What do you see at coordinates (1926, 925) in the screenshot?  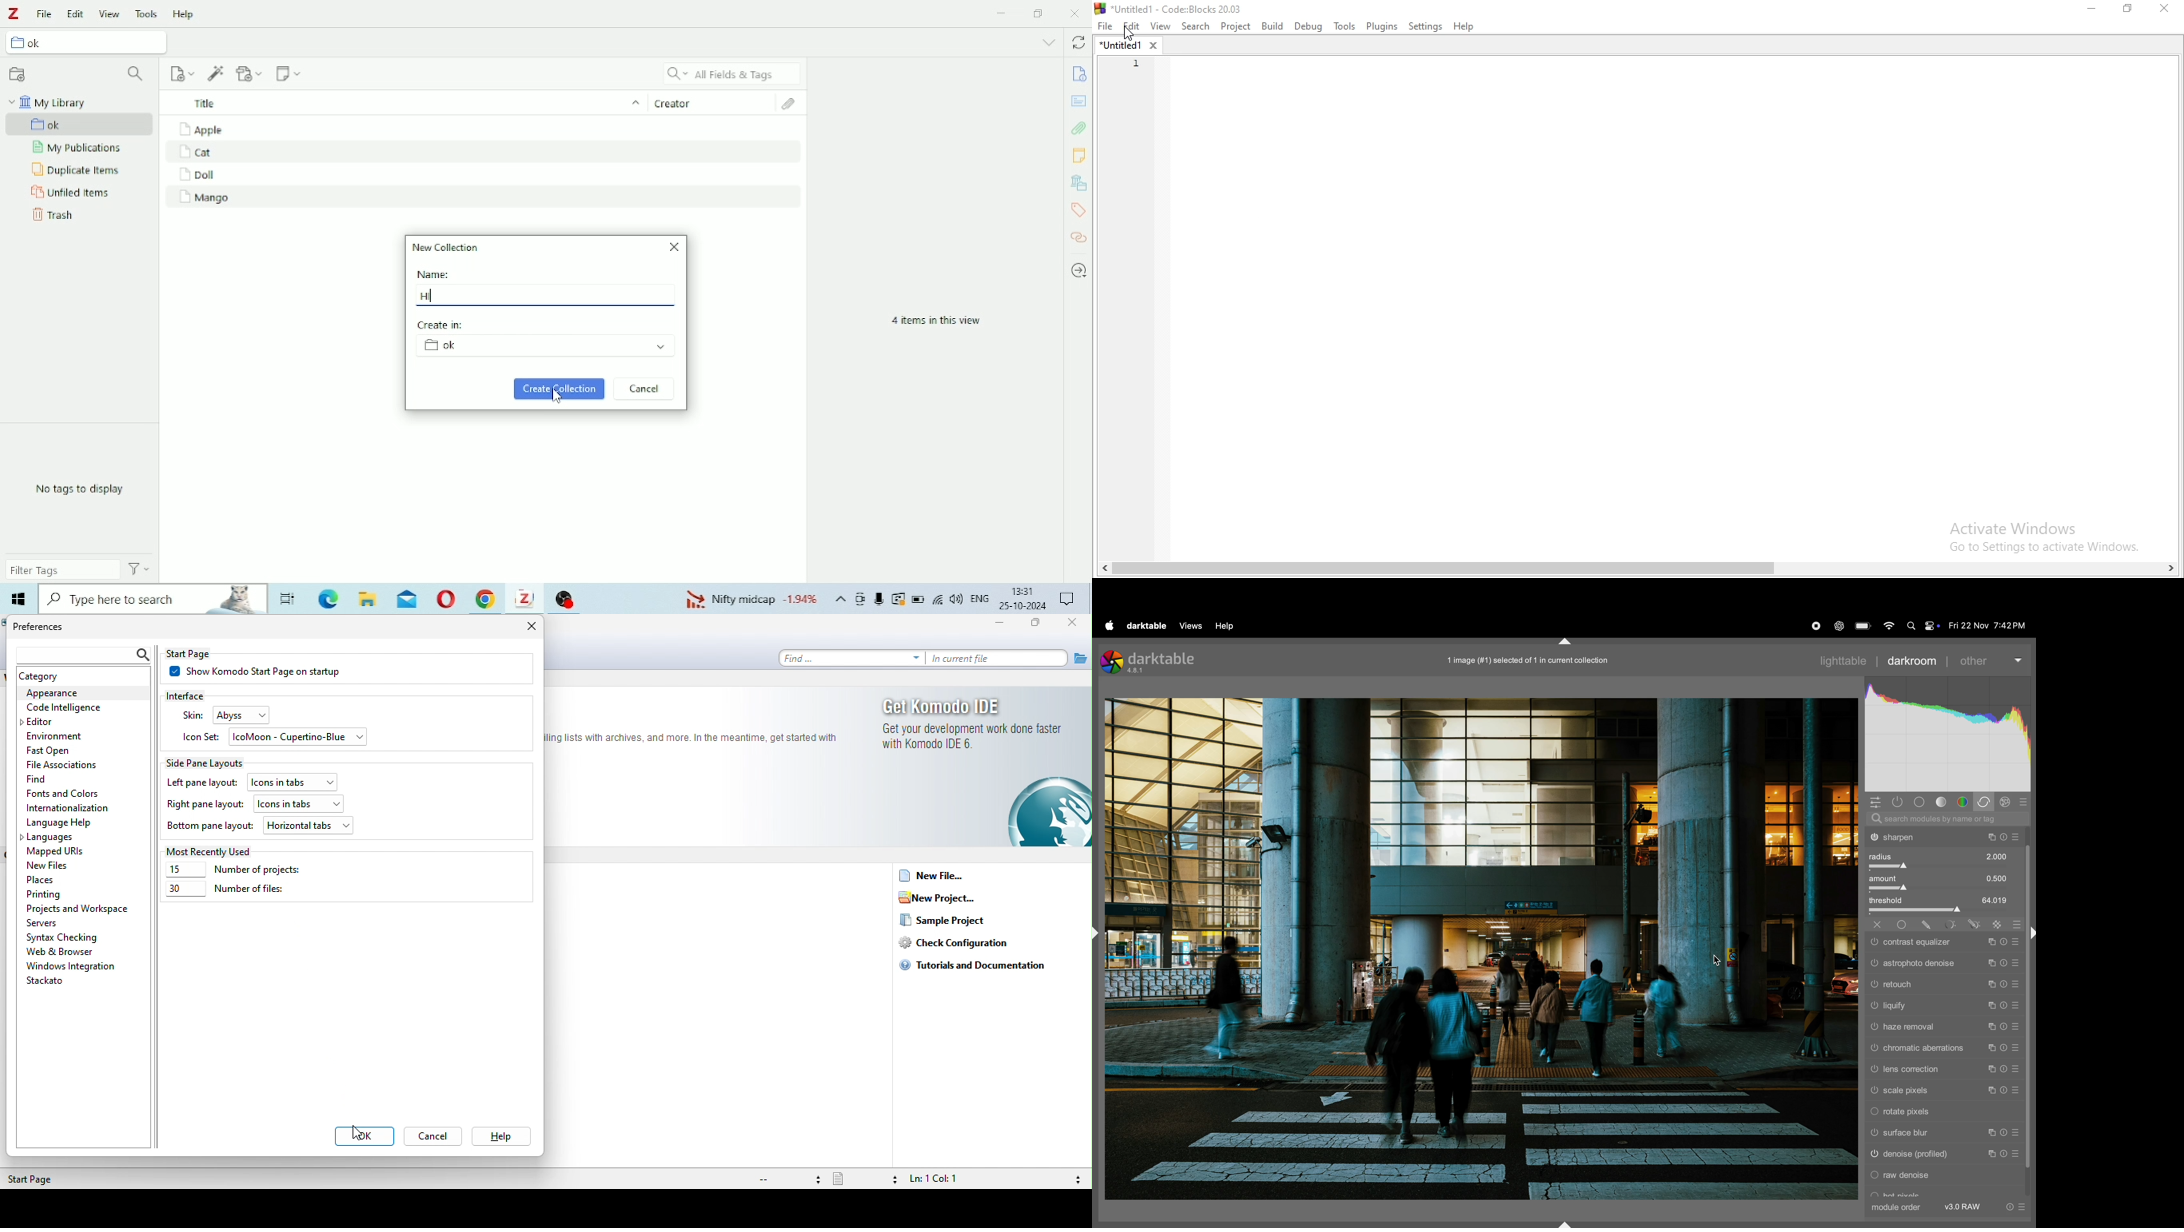 I see `draw mask` at bounding box center [1926, 925].